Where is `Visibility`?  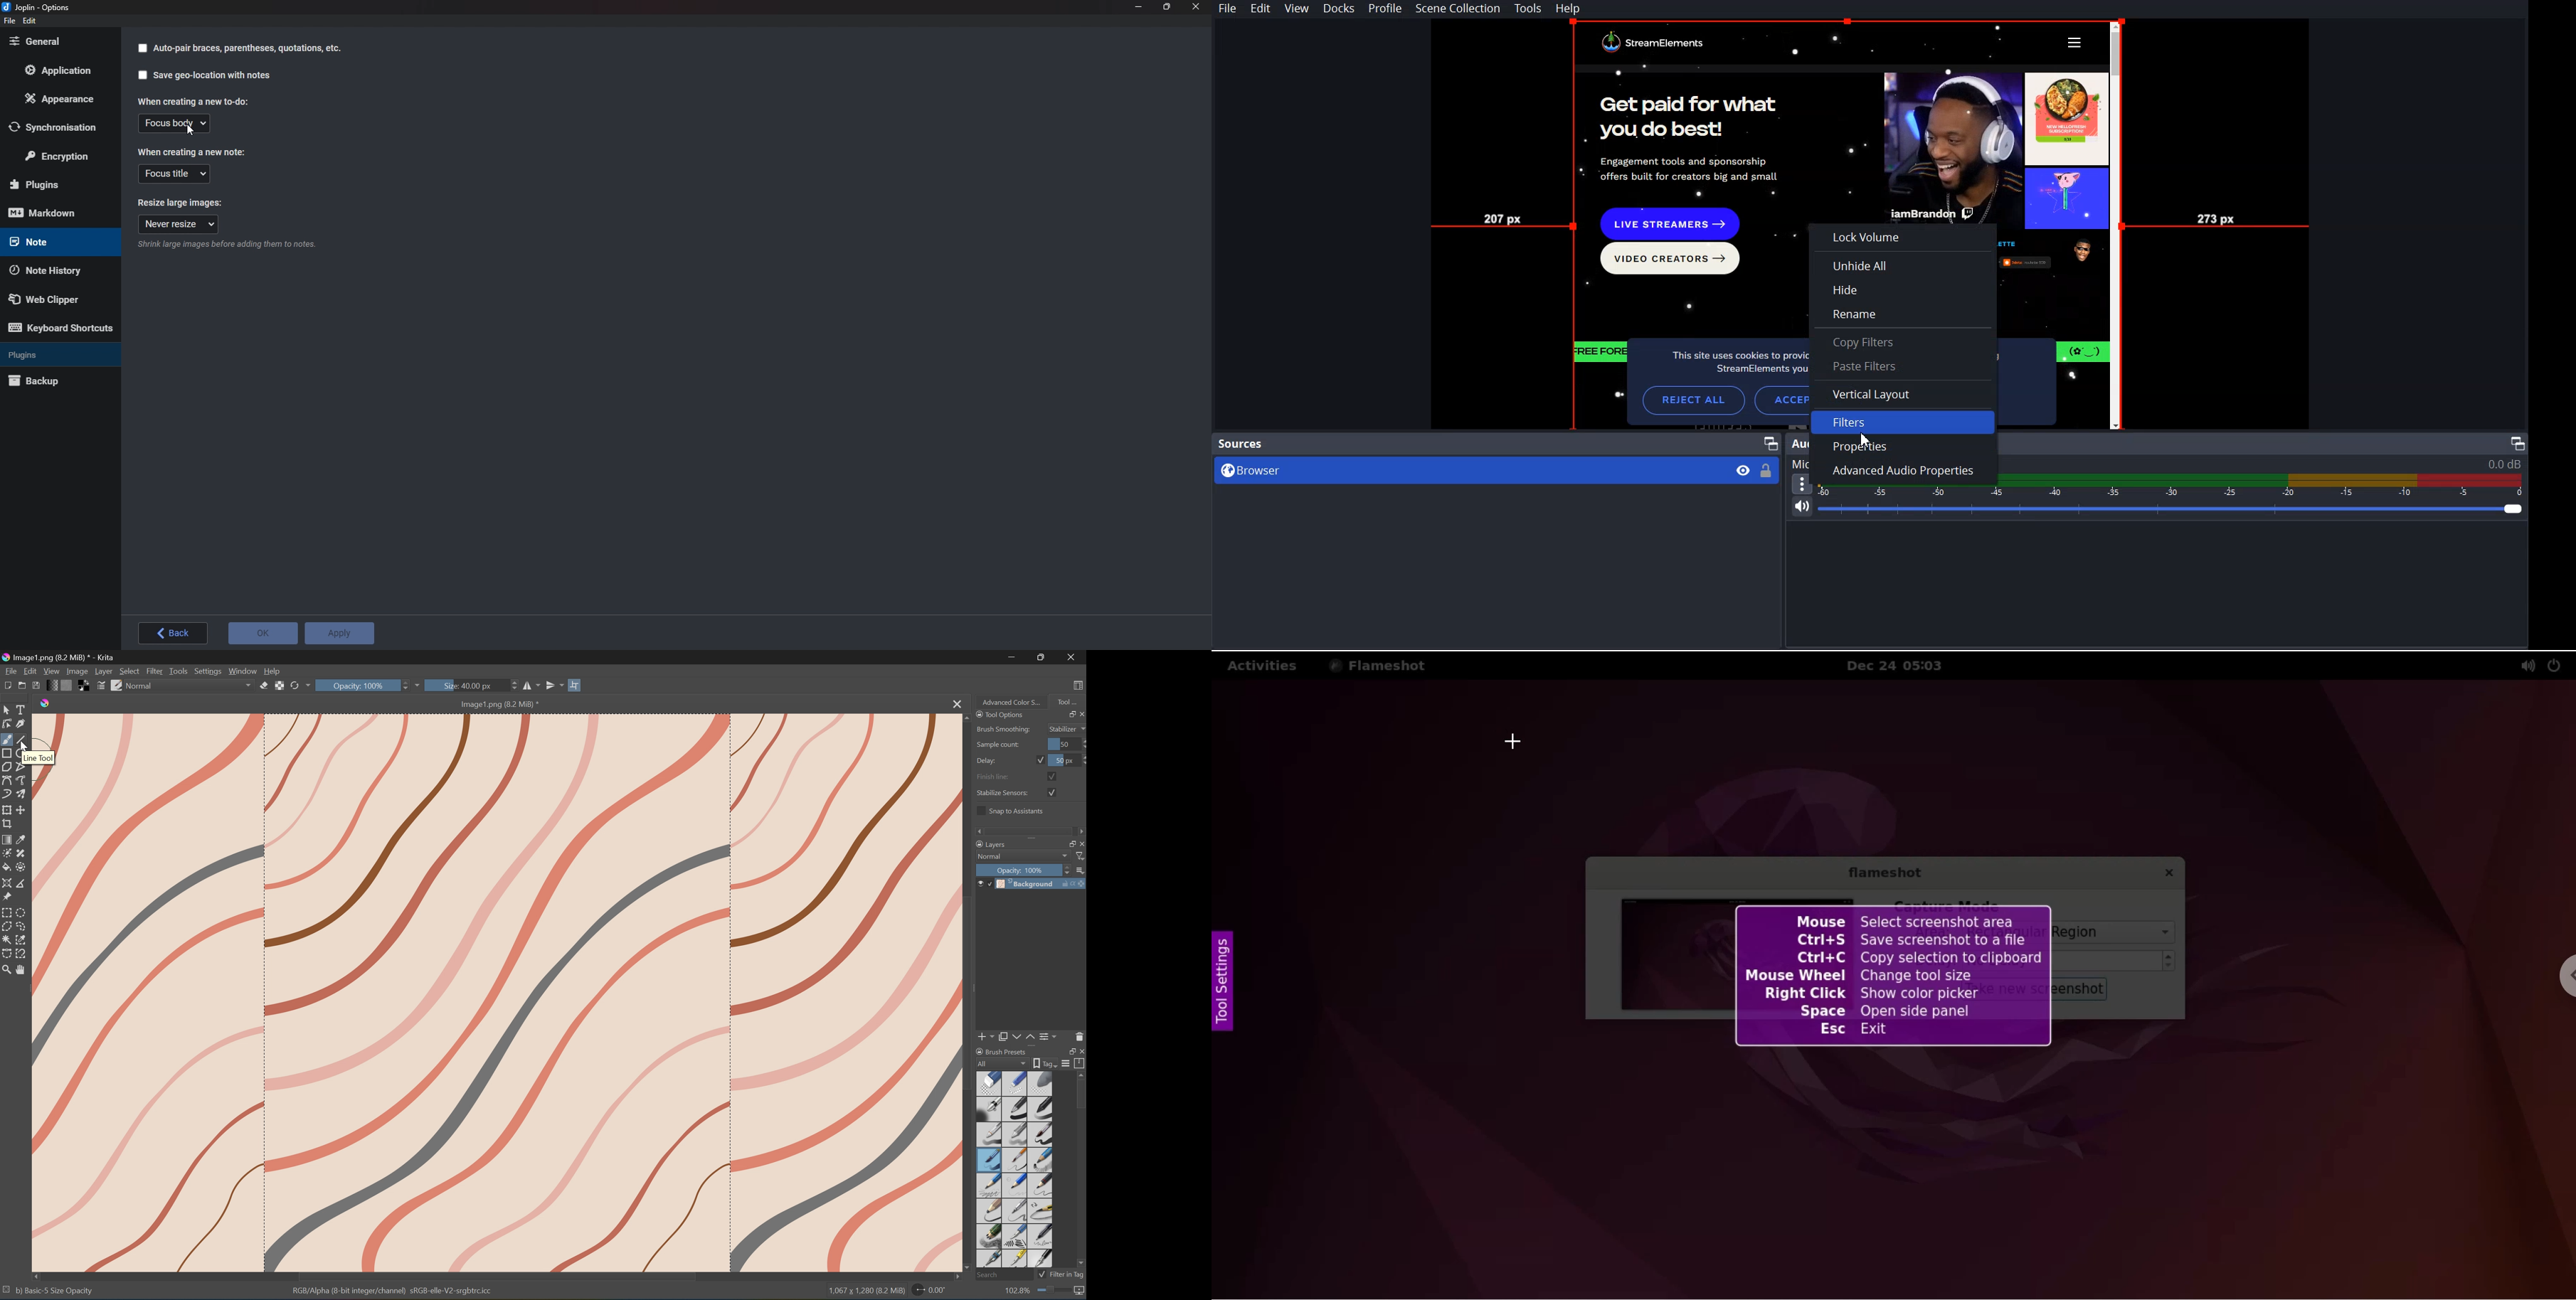 Visibility is located at coordinates (979, 881).